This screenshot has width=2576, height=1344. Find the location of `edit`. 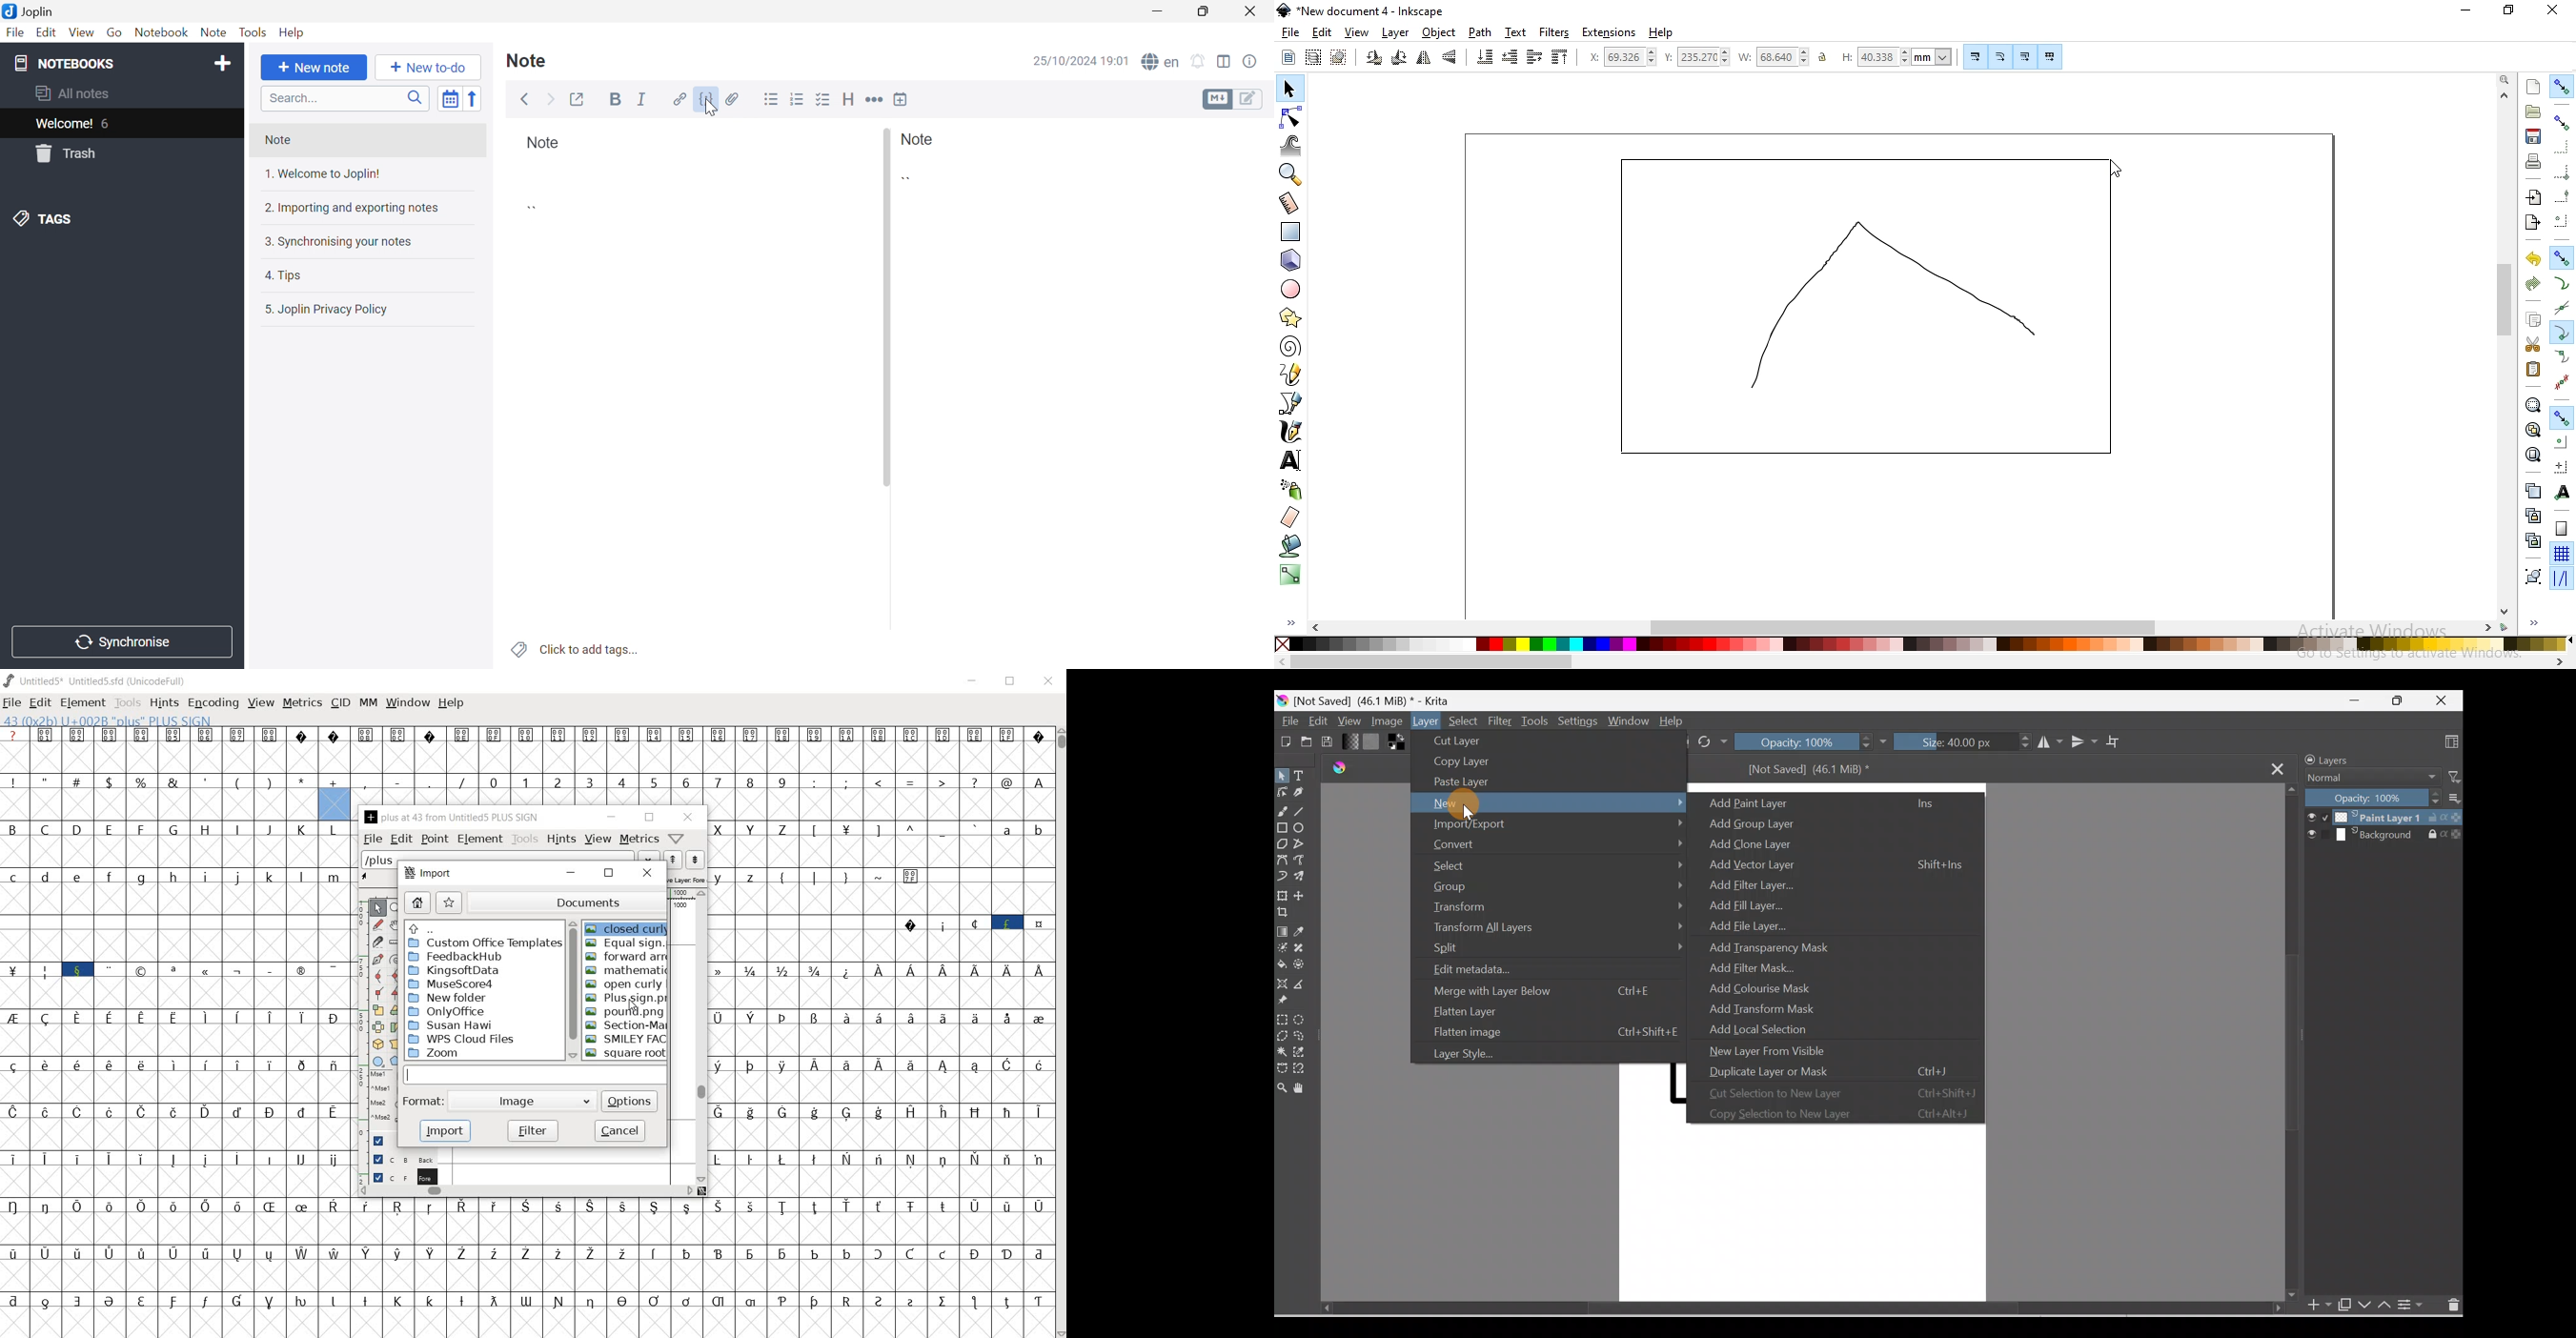

edit is located at coordinates (39, 701).